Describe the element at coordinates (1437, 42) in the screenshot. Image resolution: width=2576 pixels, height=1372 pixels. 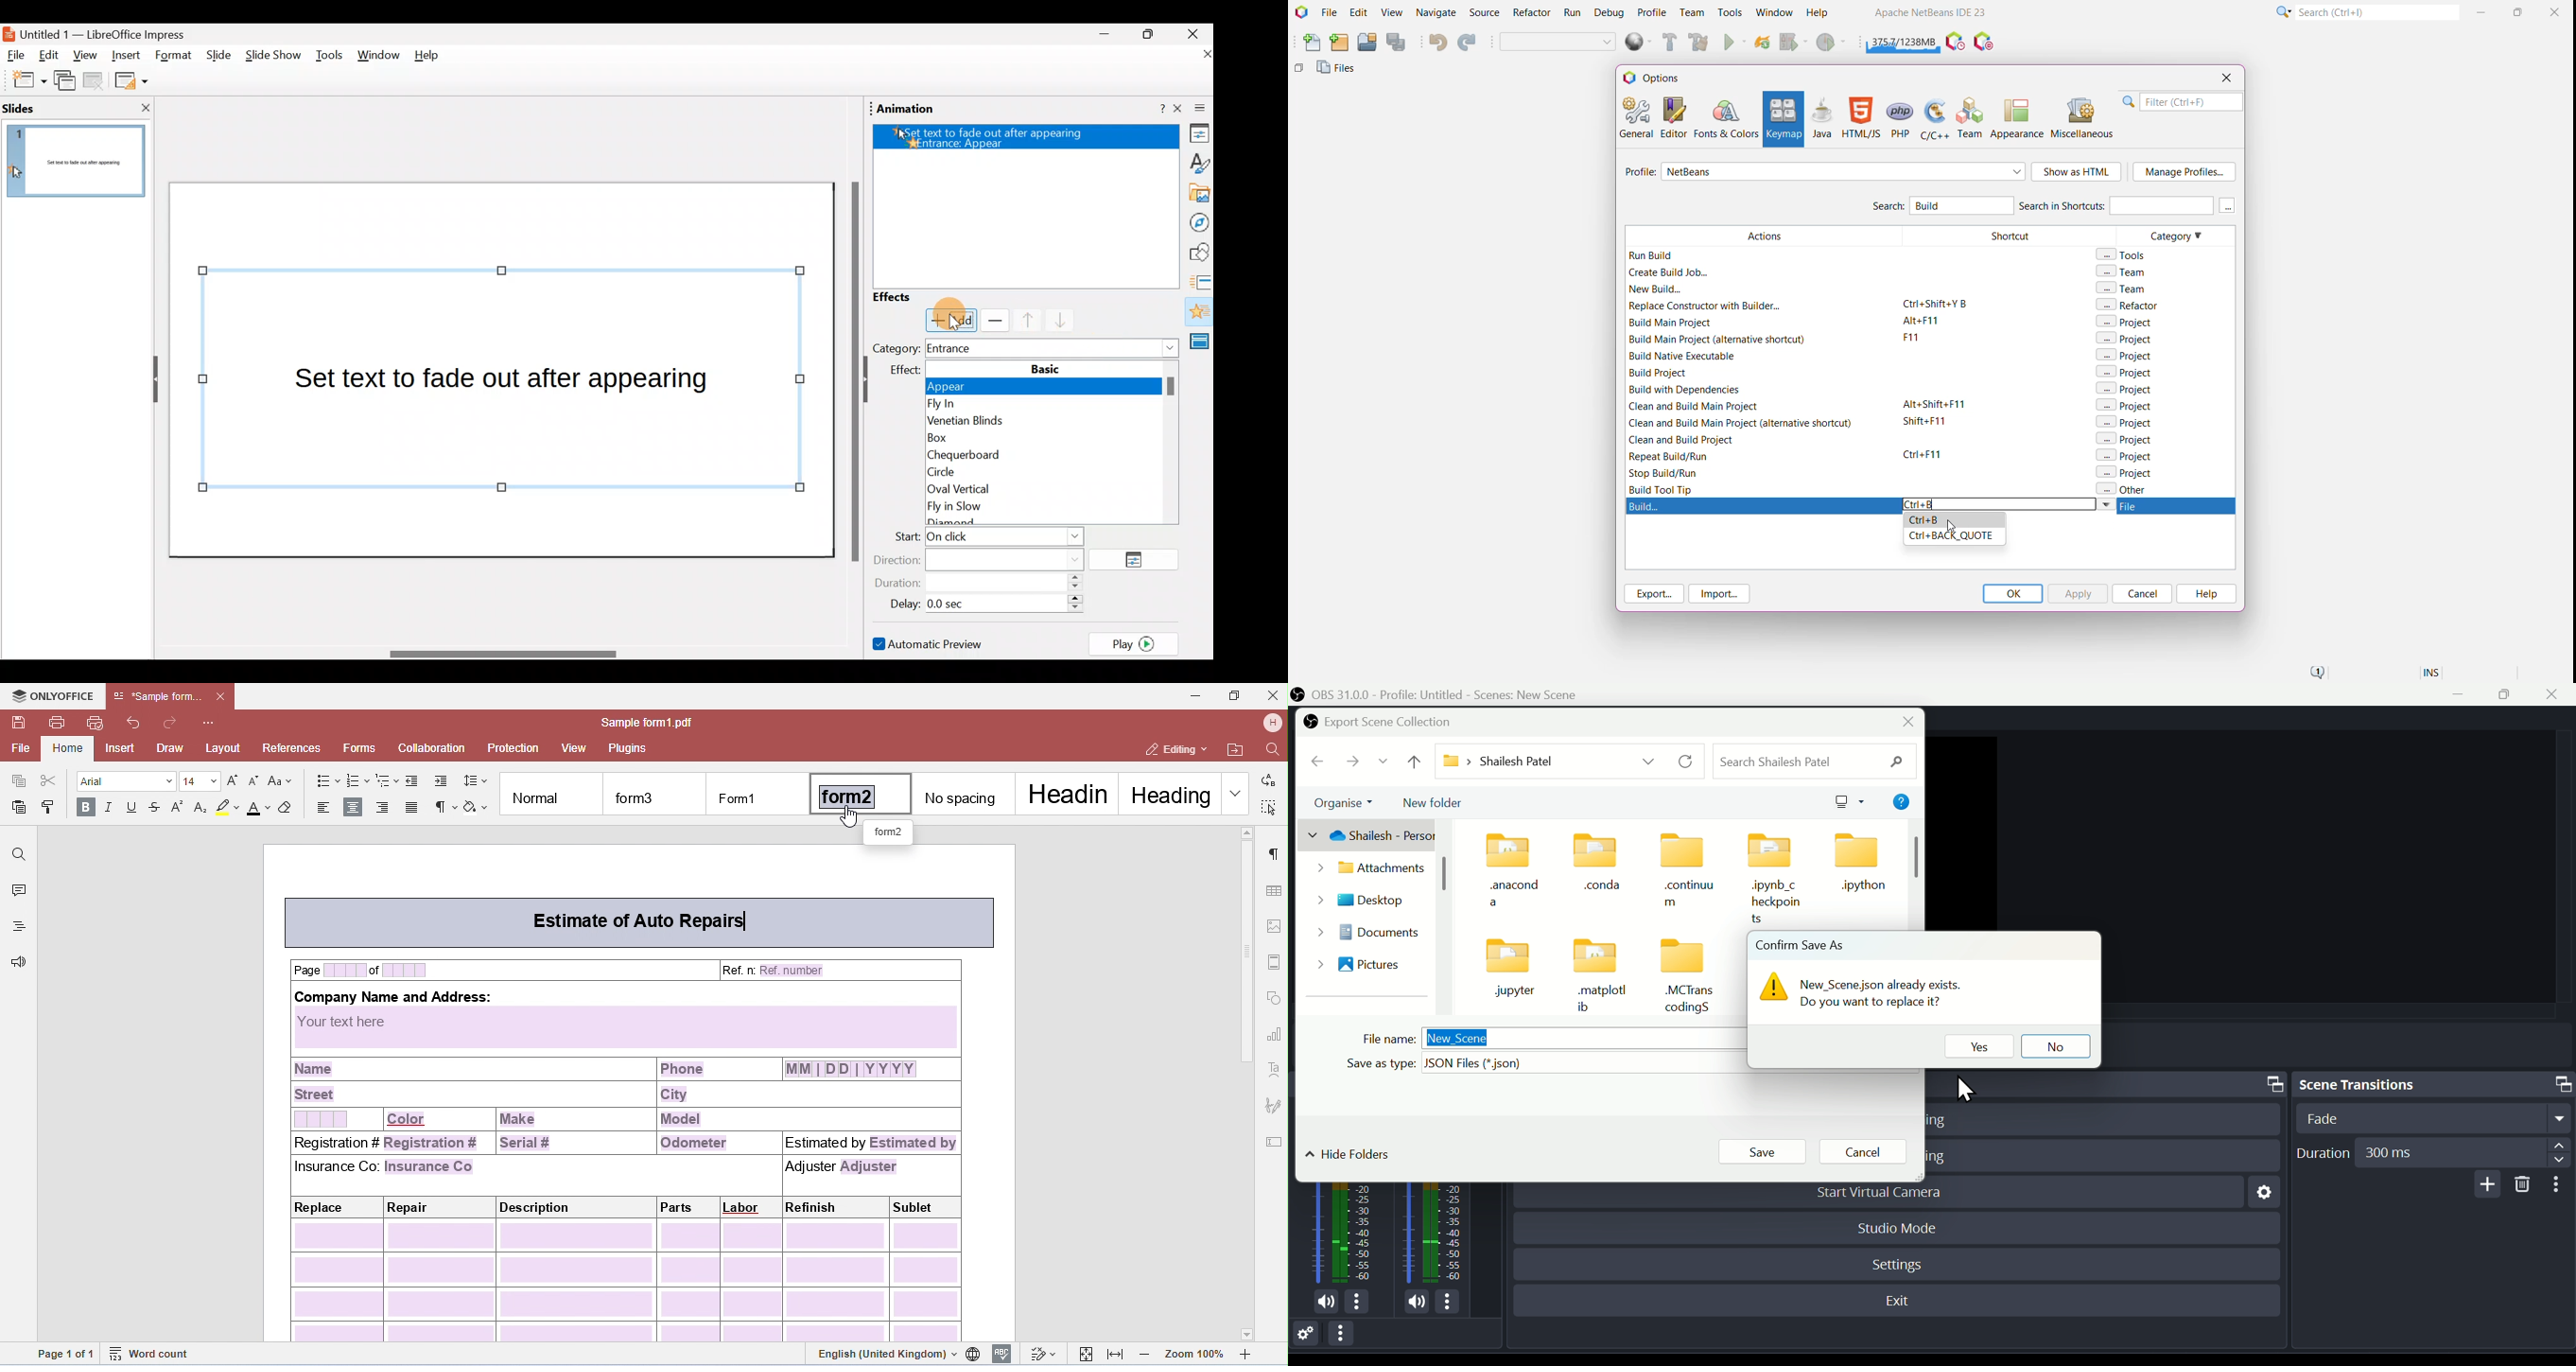
I see `Undo` at that location.